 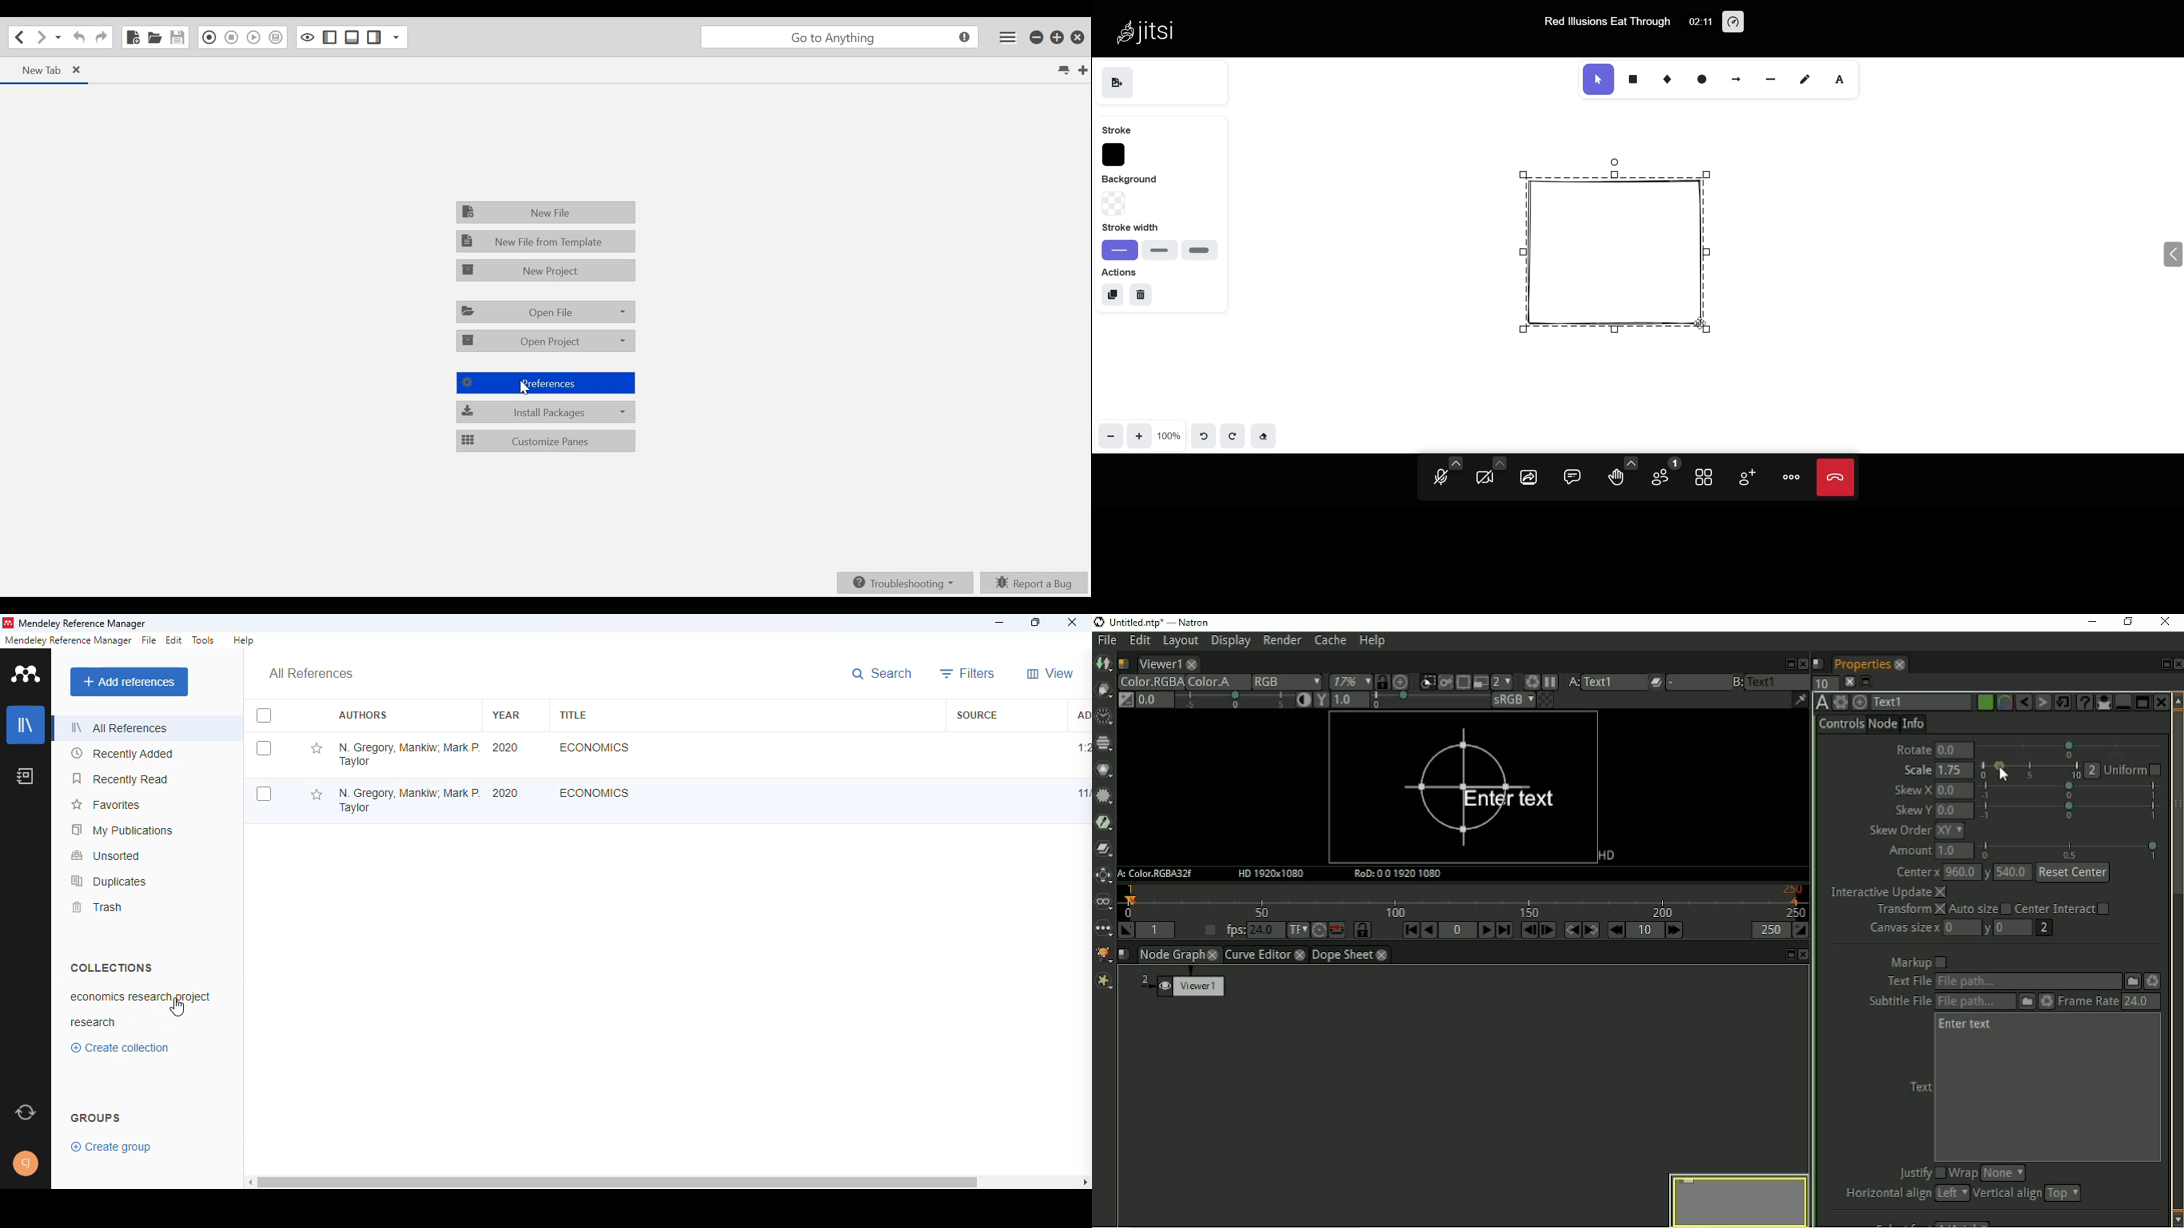 What do you see at coordinates (1456, 463) in the screenshot?
I see `more audio options` at bounding box center [1456, 463].